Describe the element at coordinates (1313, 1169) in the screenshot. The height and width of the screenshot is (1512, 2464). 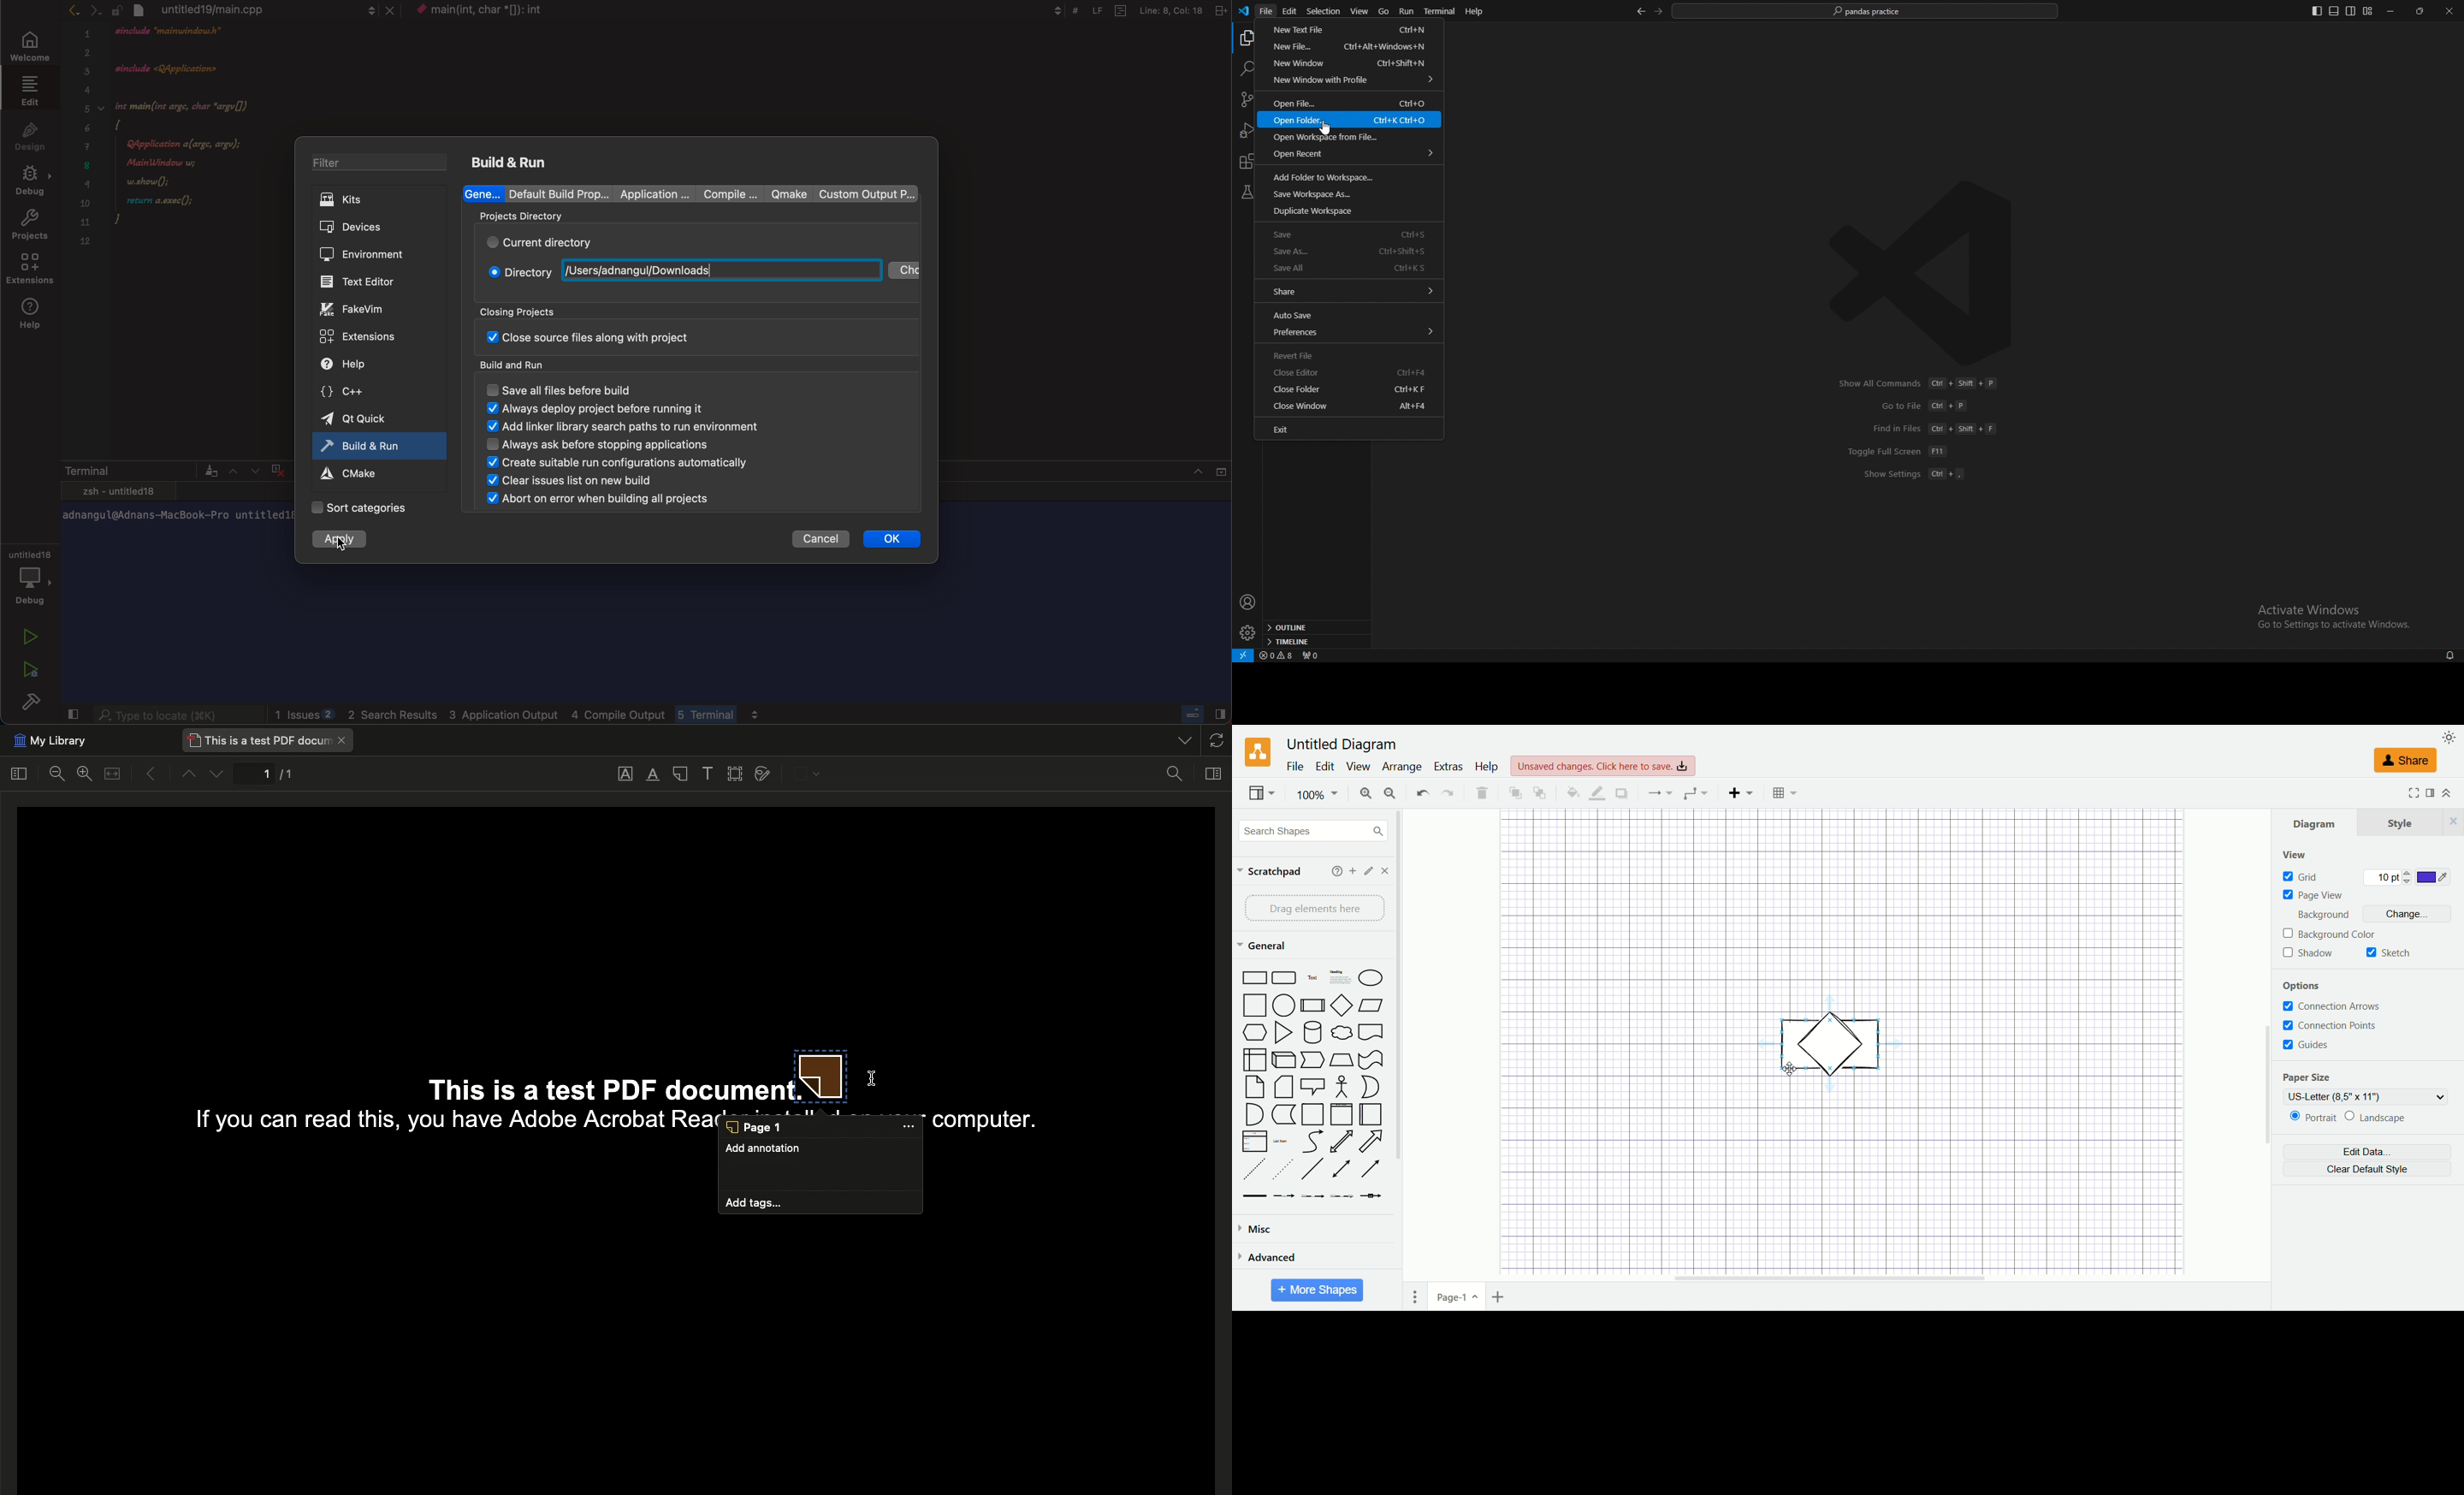
I see `Line` at that location.